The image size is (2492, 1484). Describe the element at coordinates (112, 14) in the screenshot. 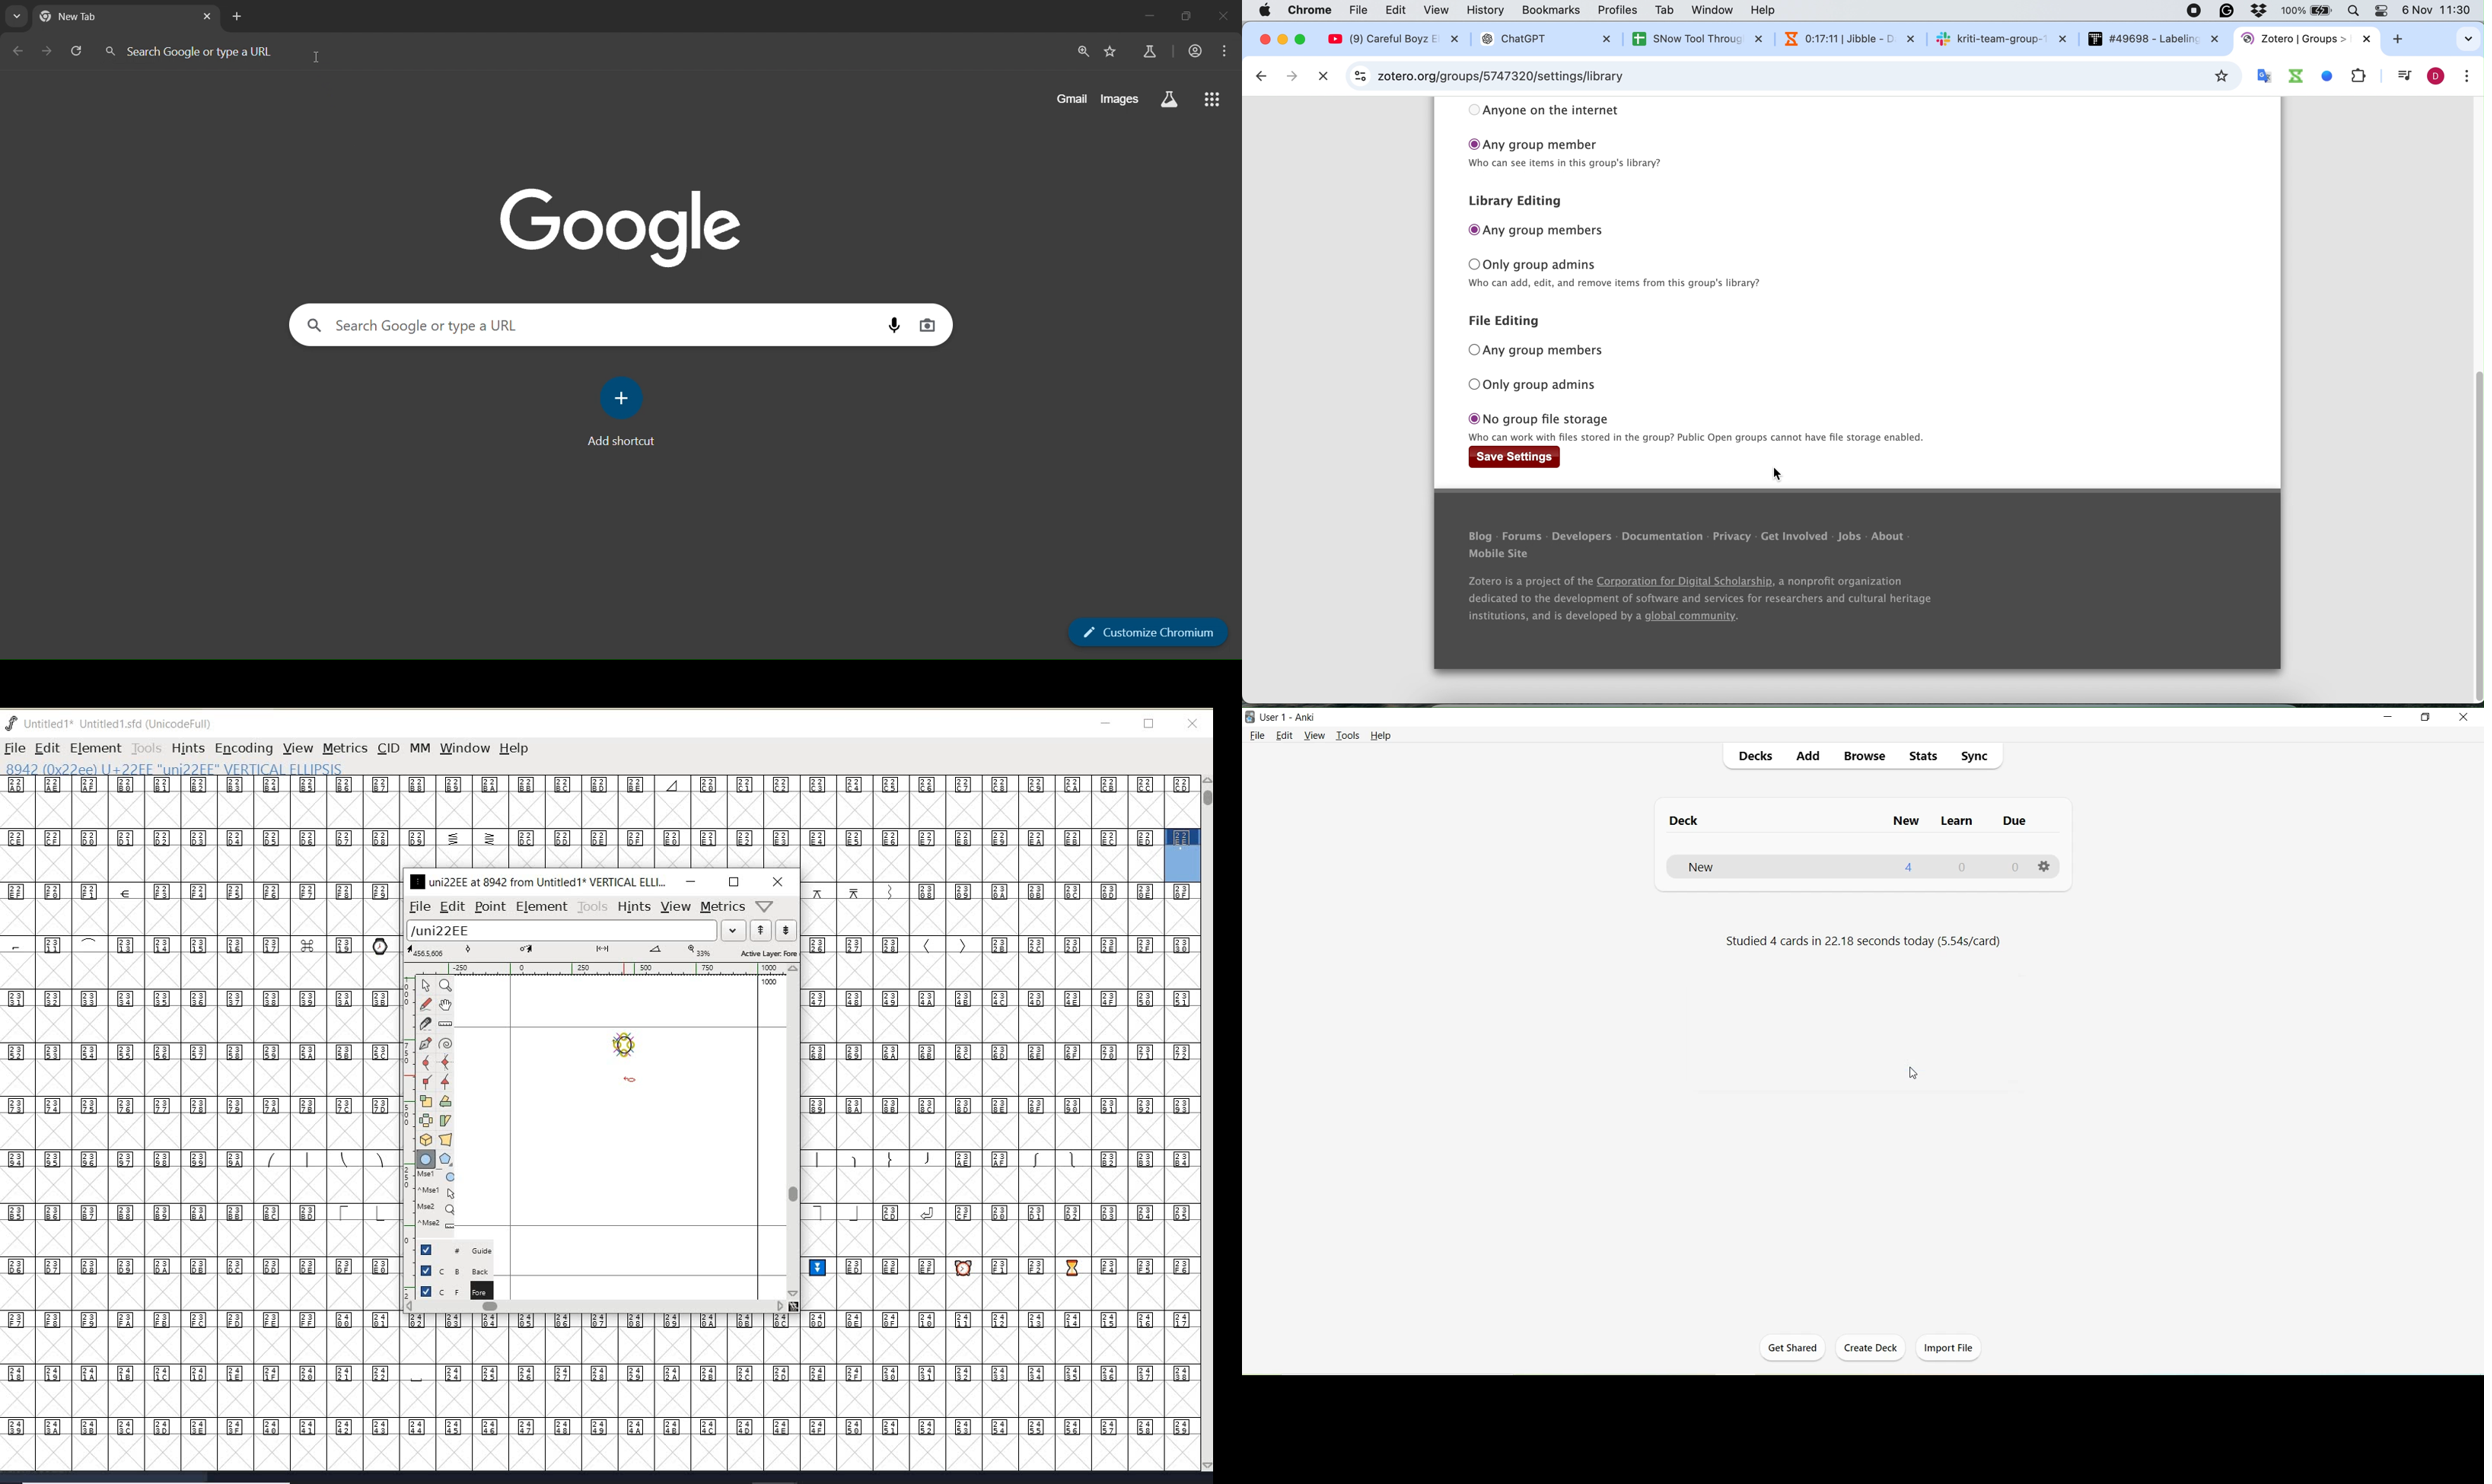

I see `new tab` at that location.